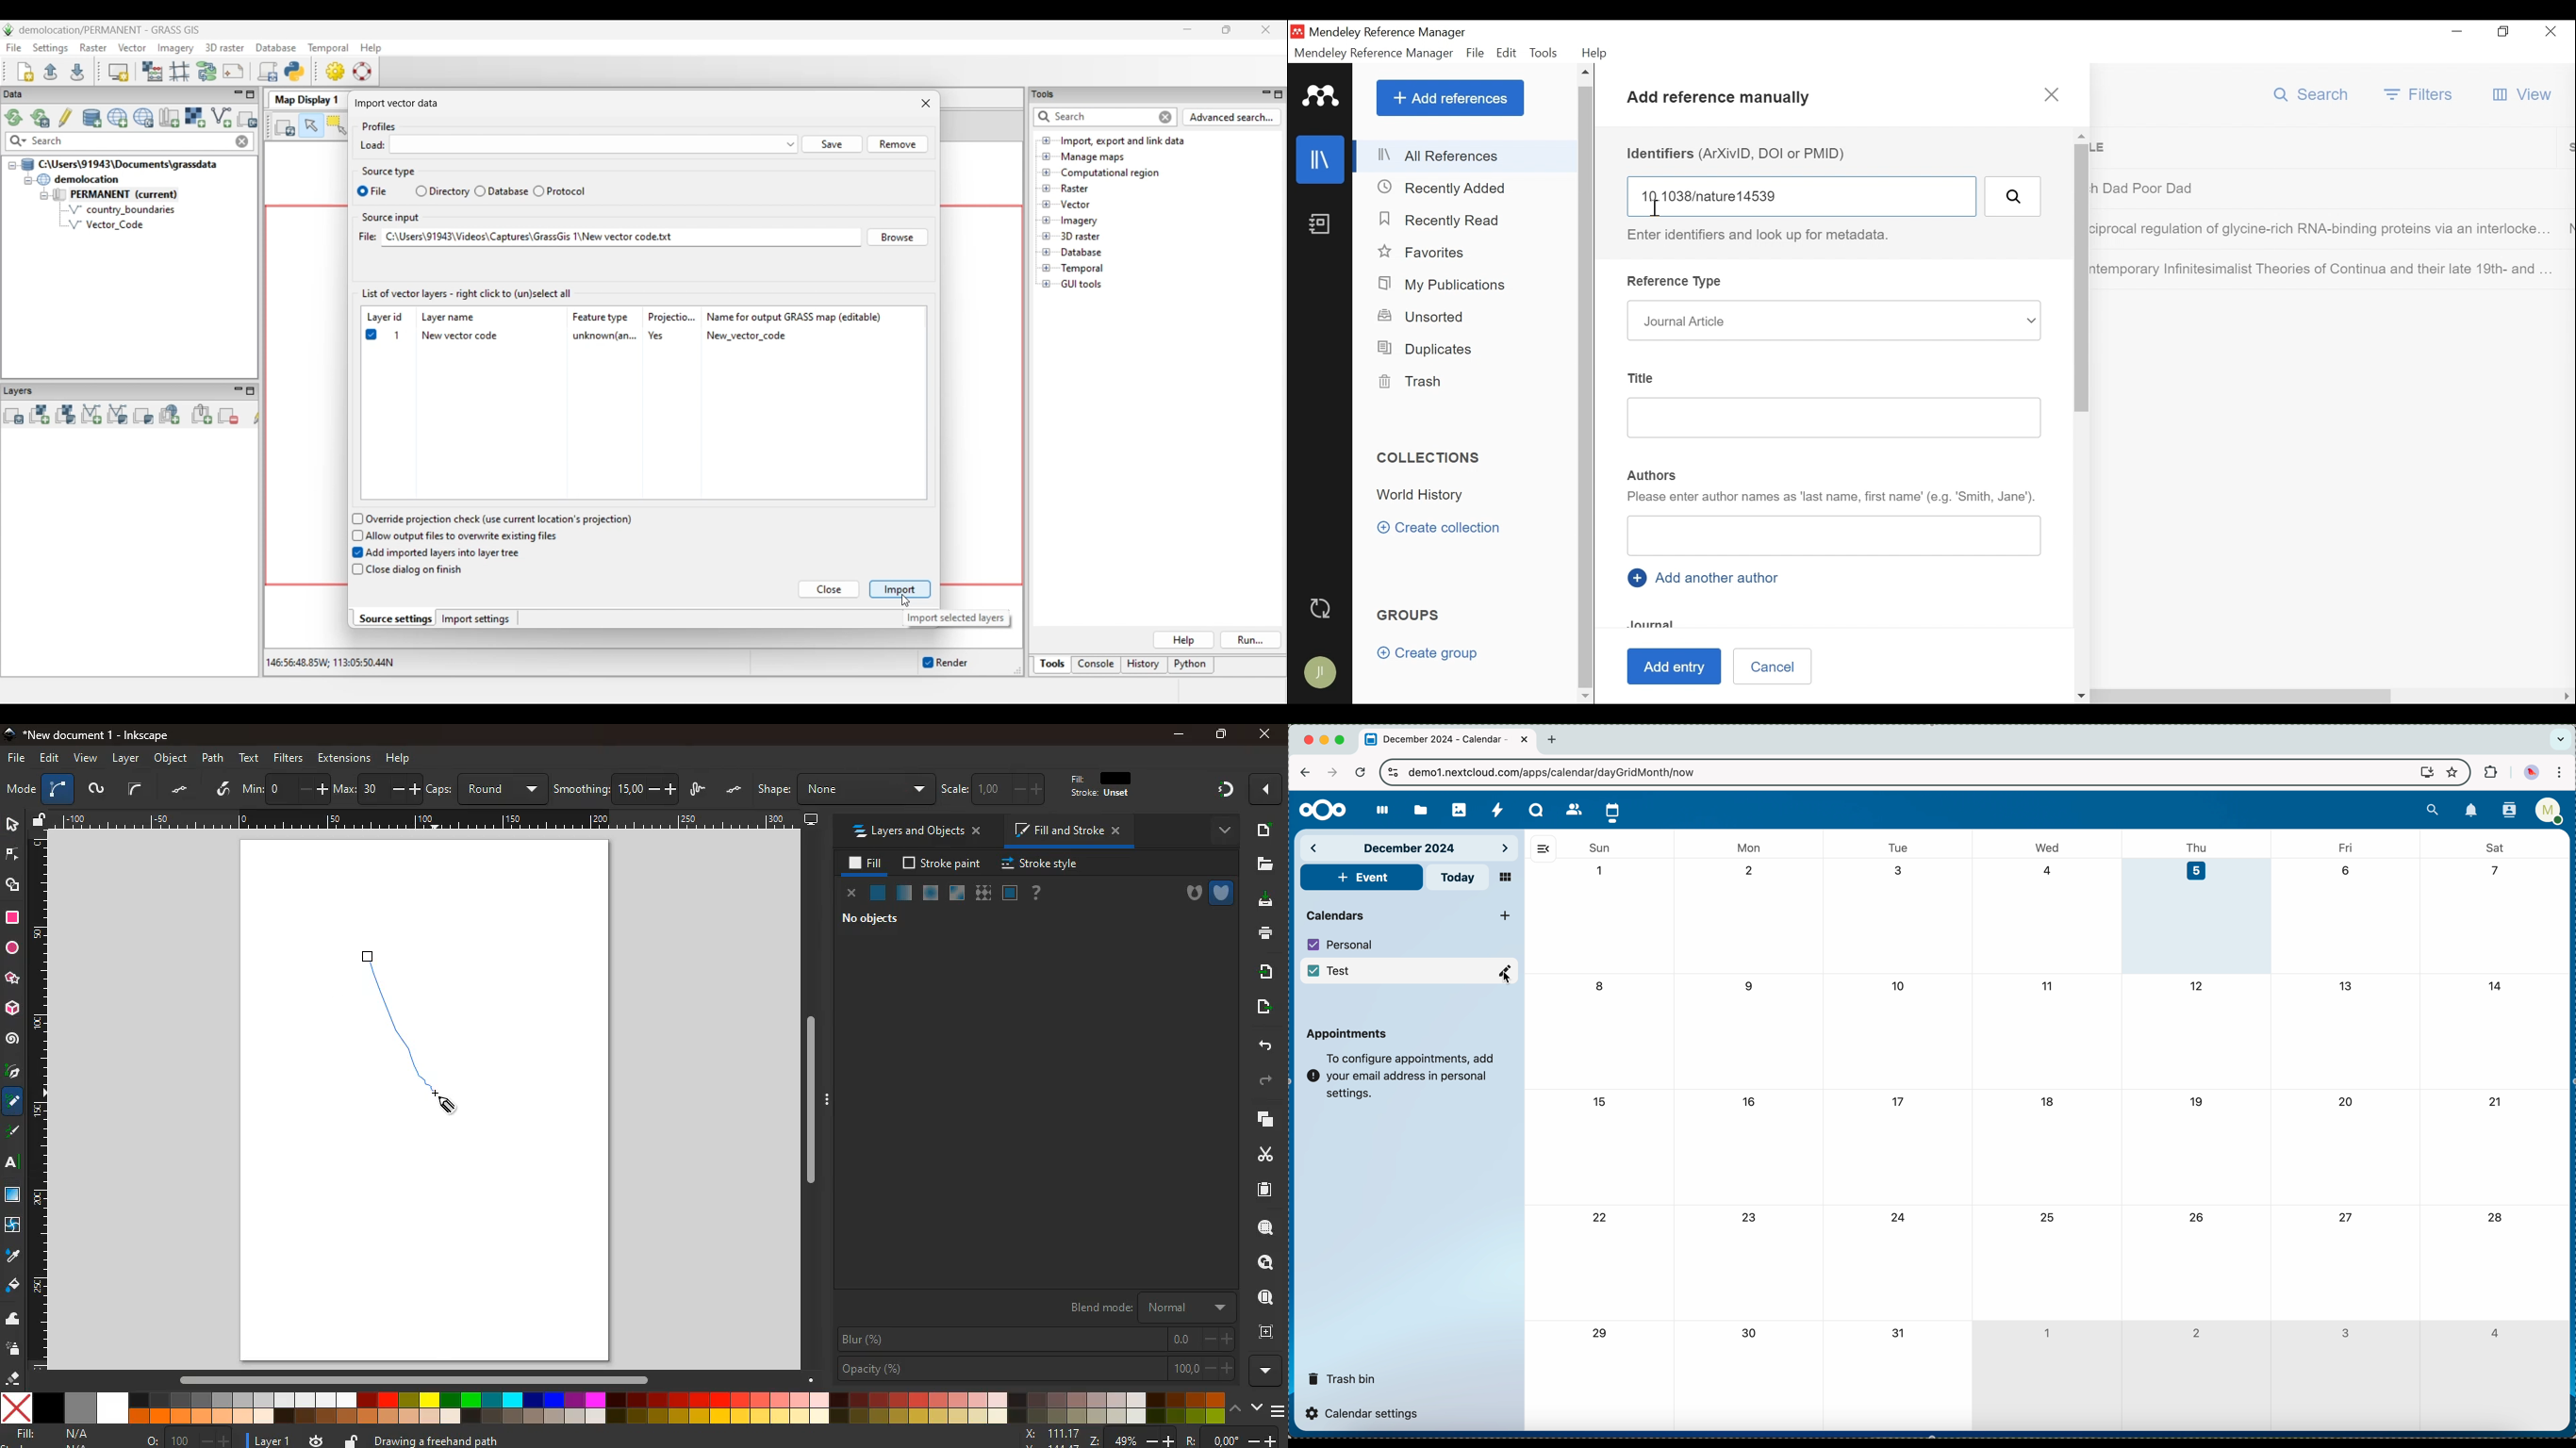 The height and width of the screenshot is (1456, 2576). Describe the element at coordinates (421, 1041) in the screenshot. I see `draw` at that location.